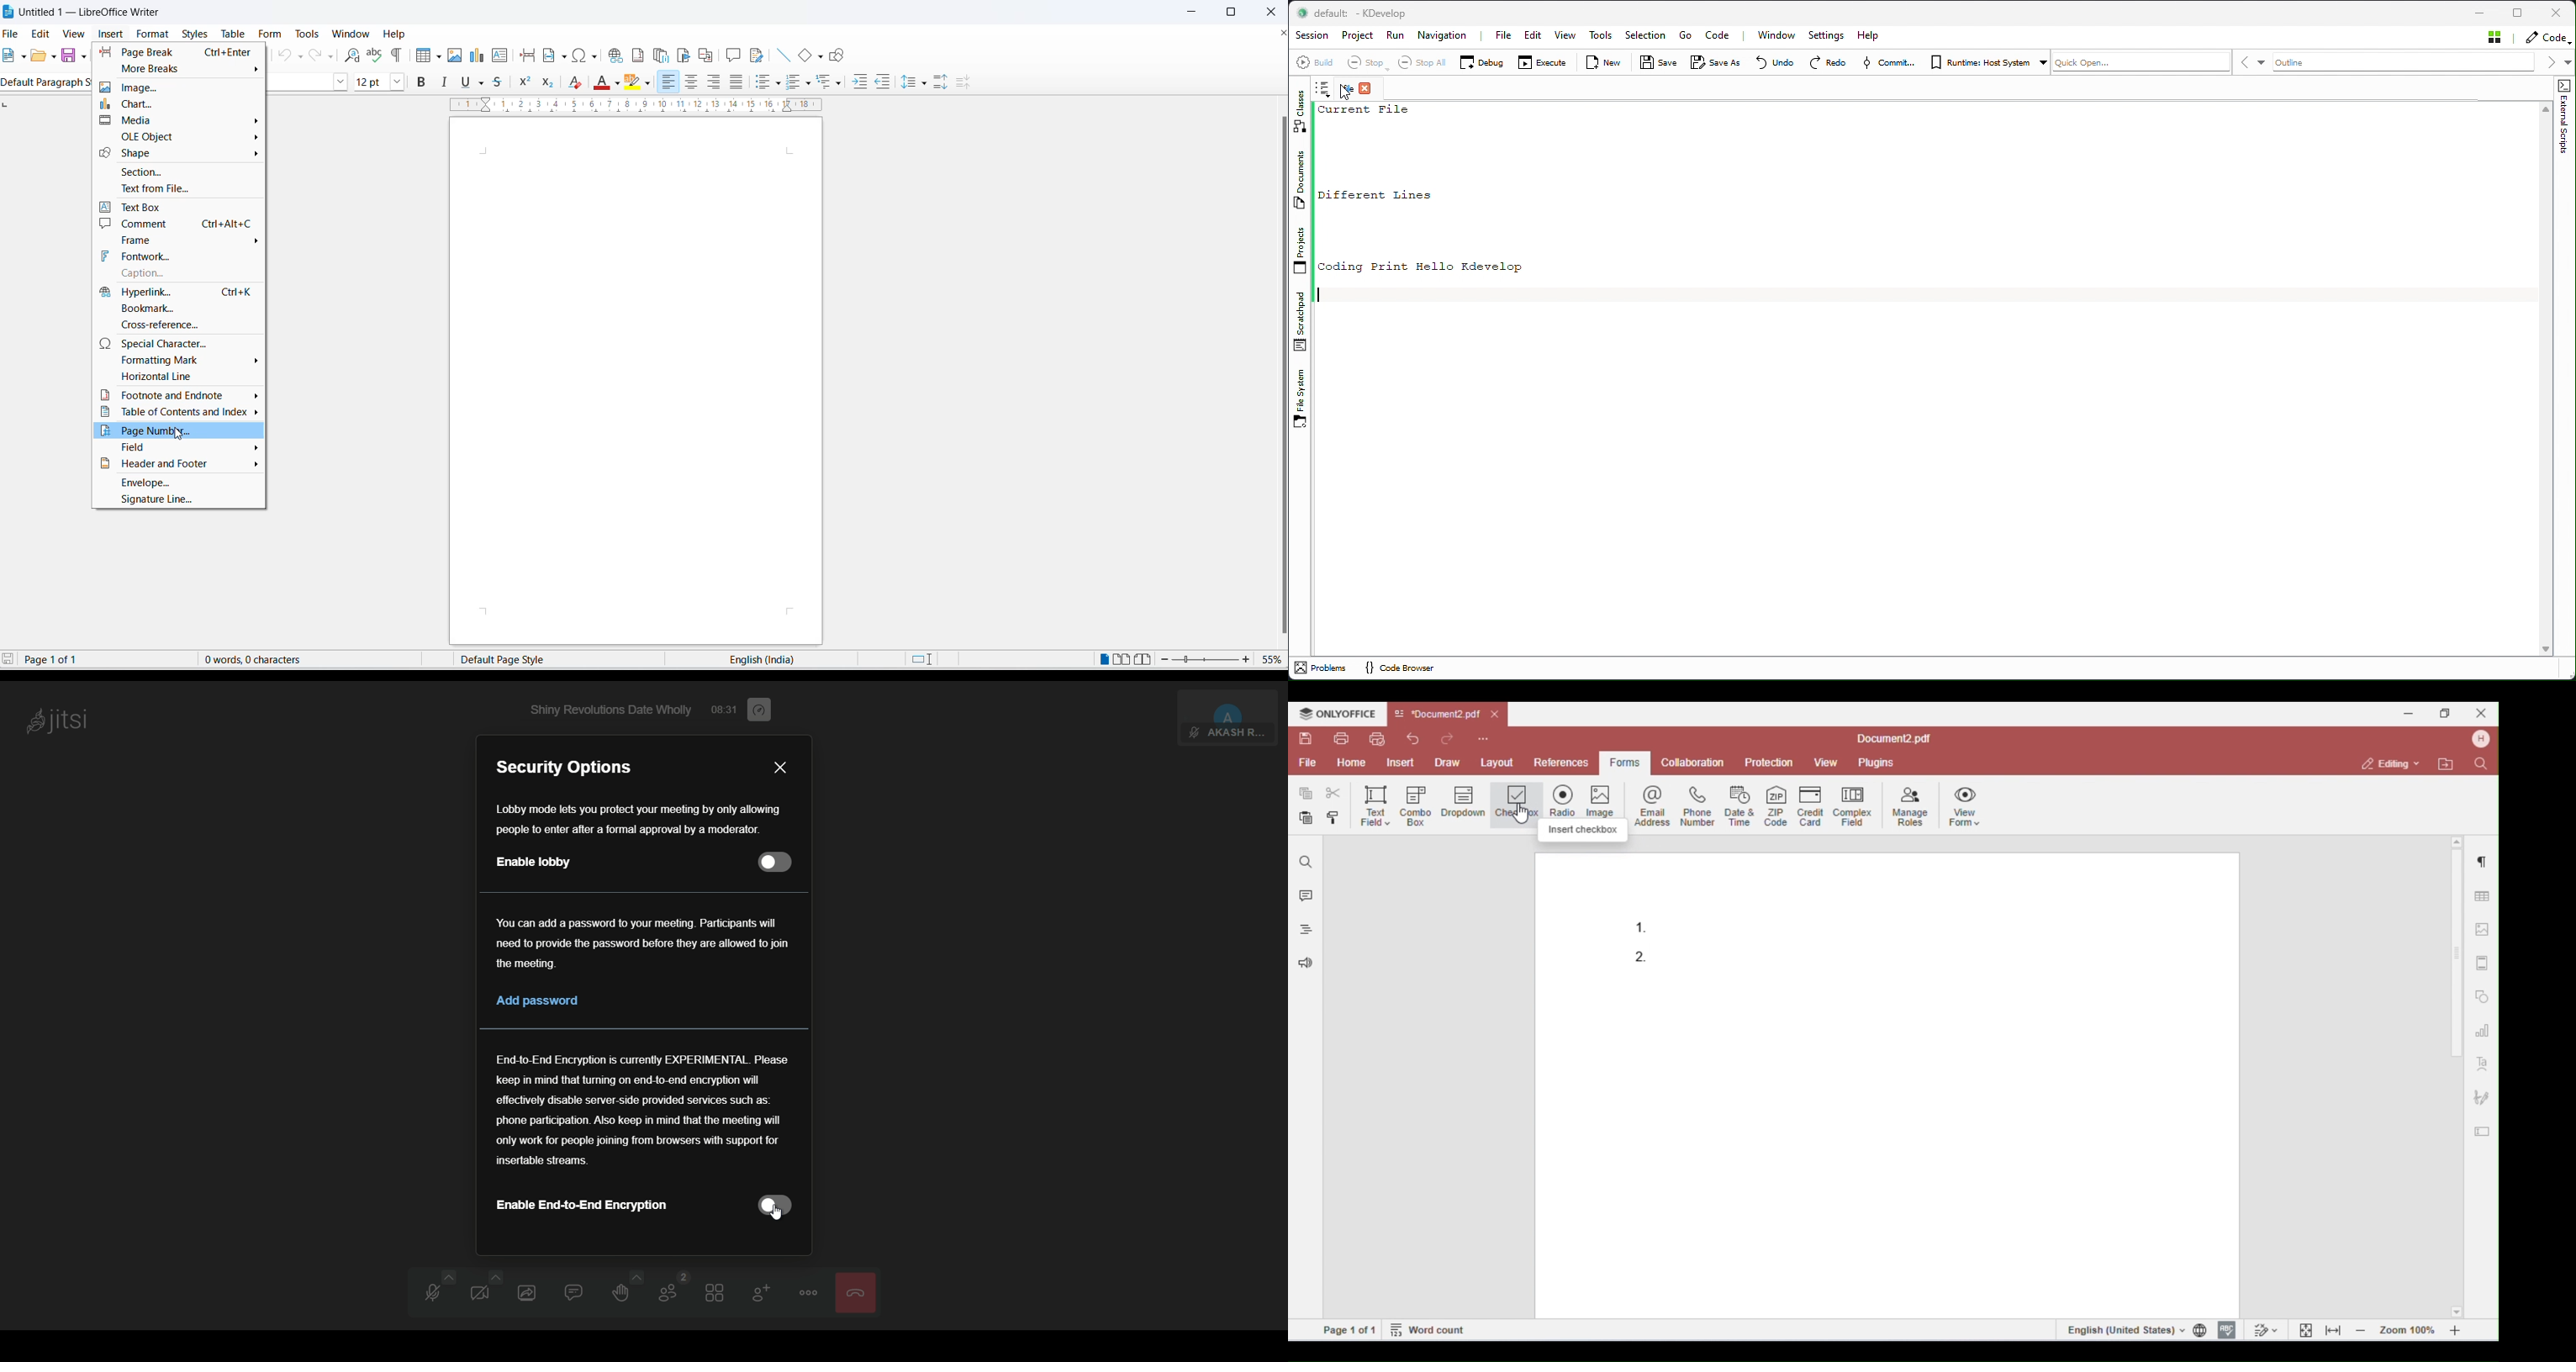 The height and width of the screenshot is (1372, 2576). I want to click on Shape, so click(177, 154).